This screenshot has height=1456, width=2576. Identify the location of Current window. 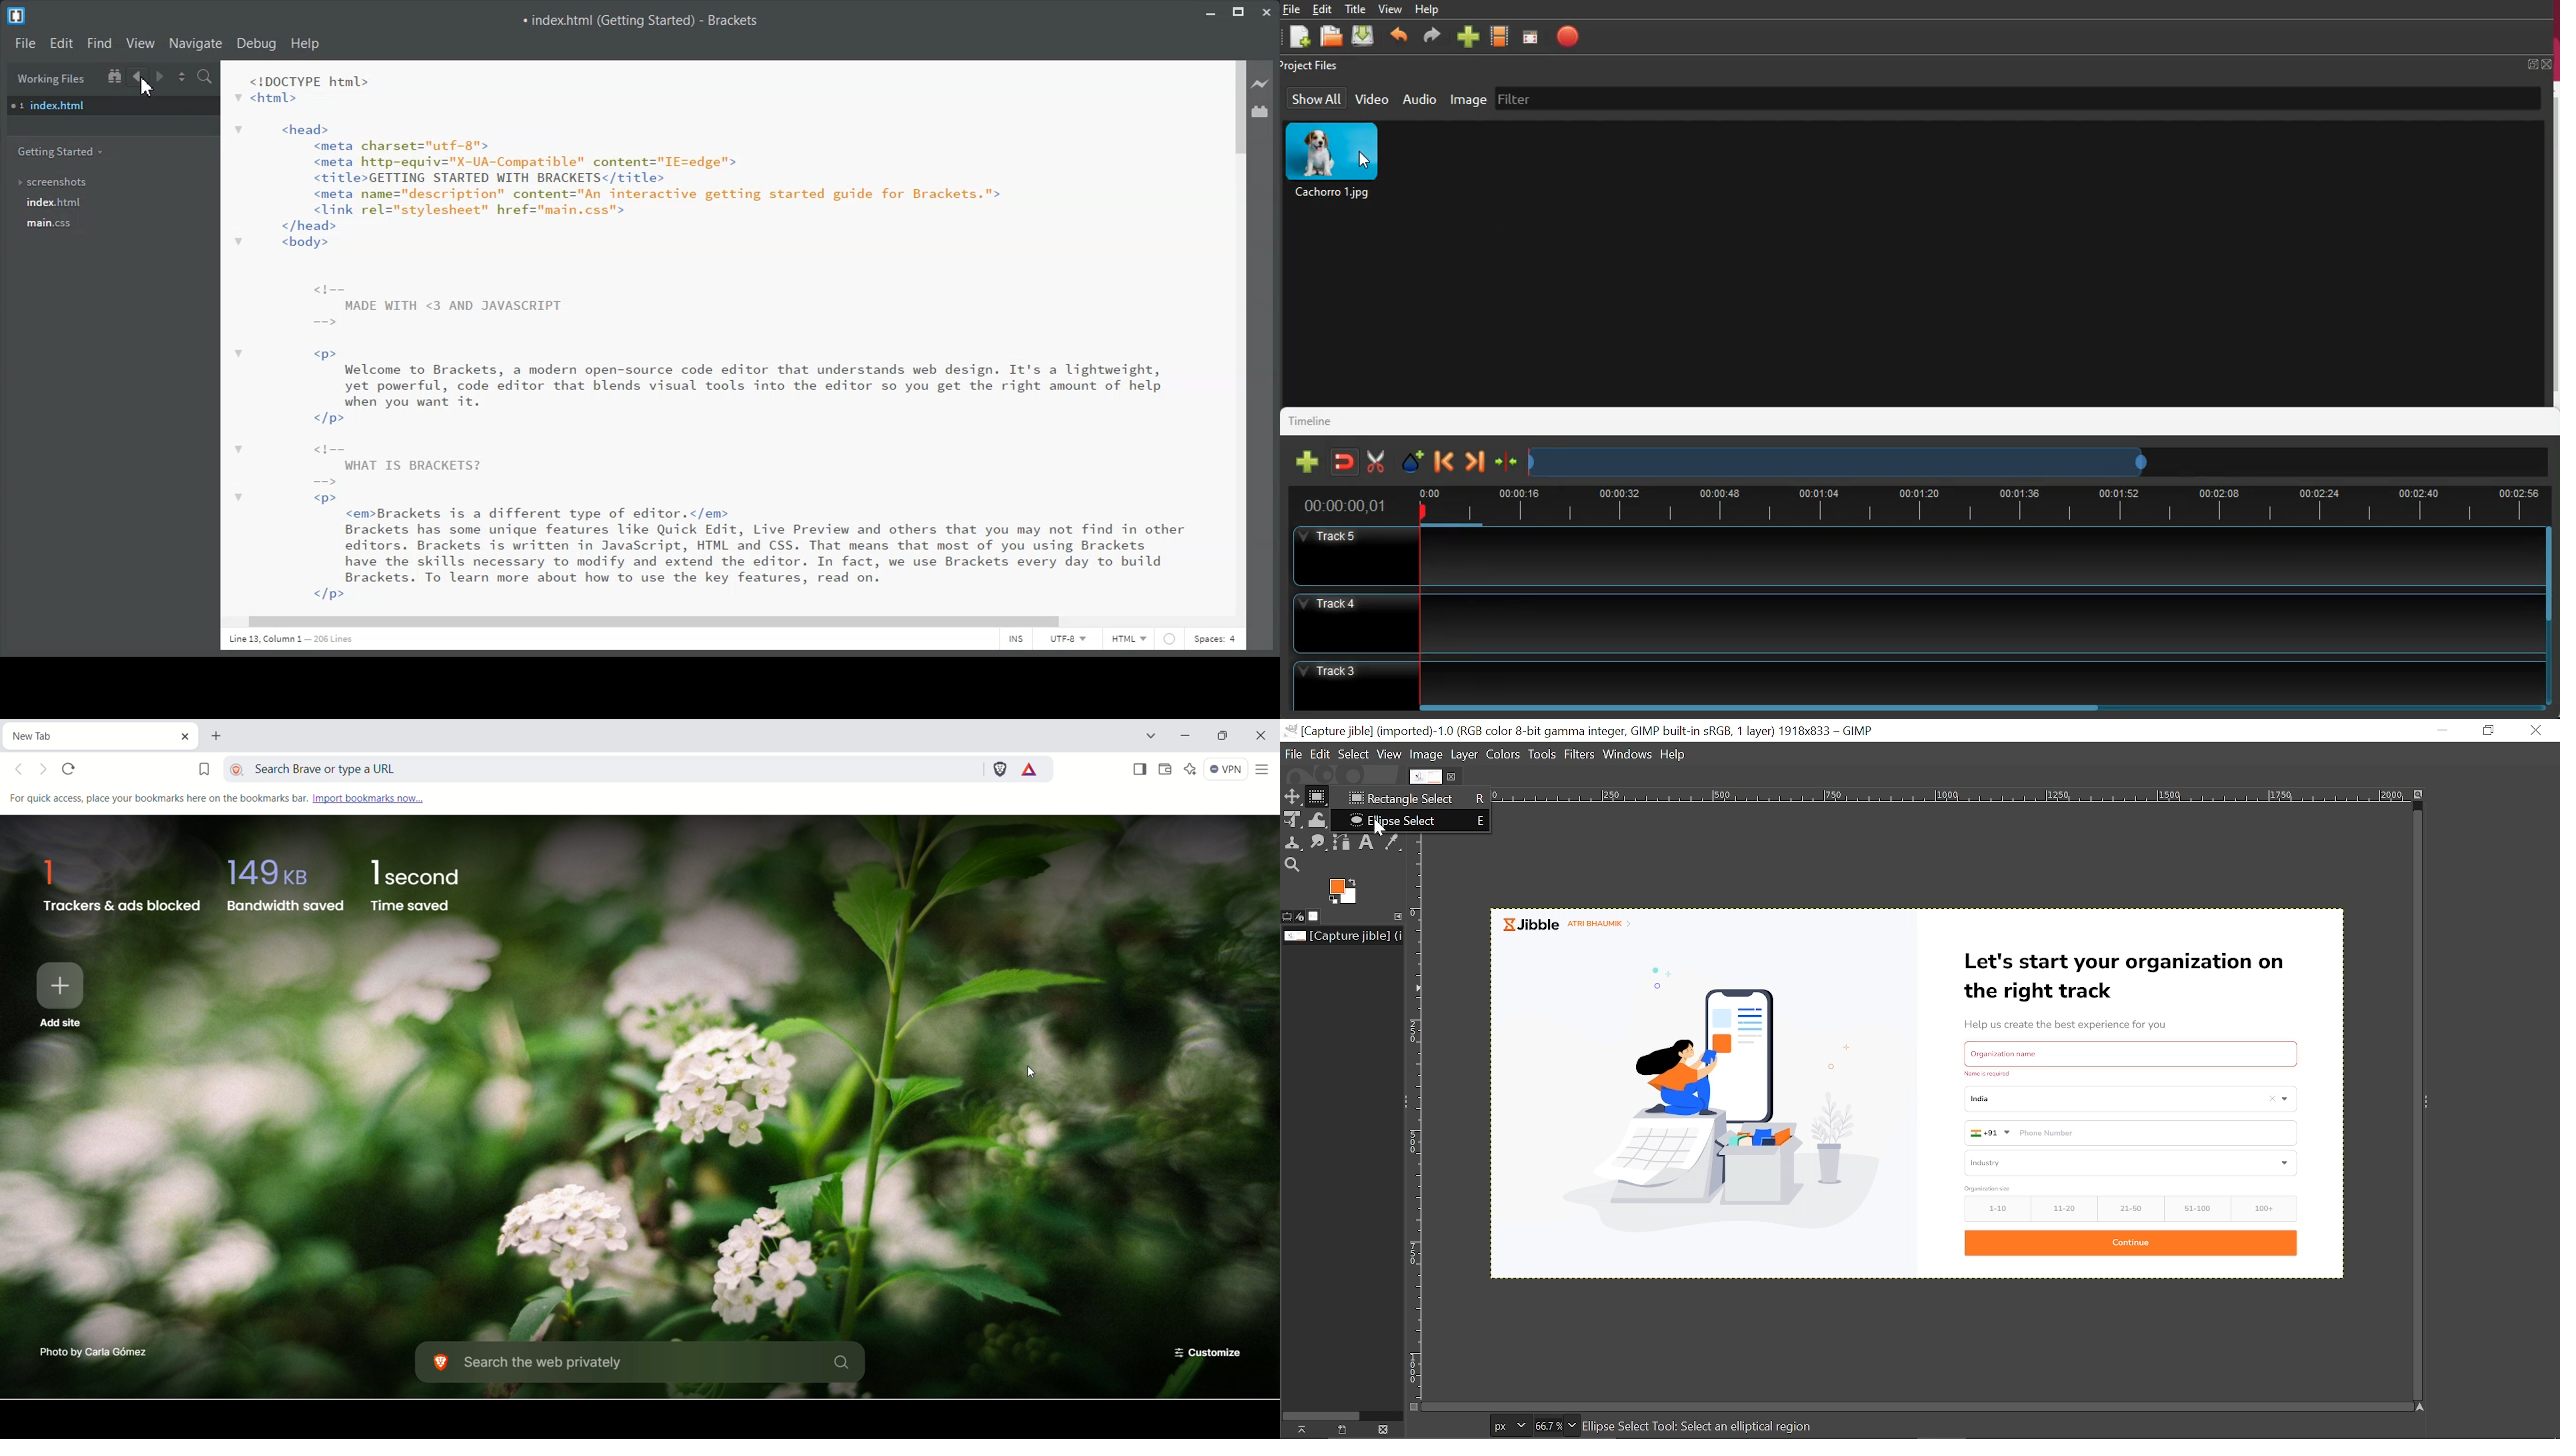
(1585, 732).